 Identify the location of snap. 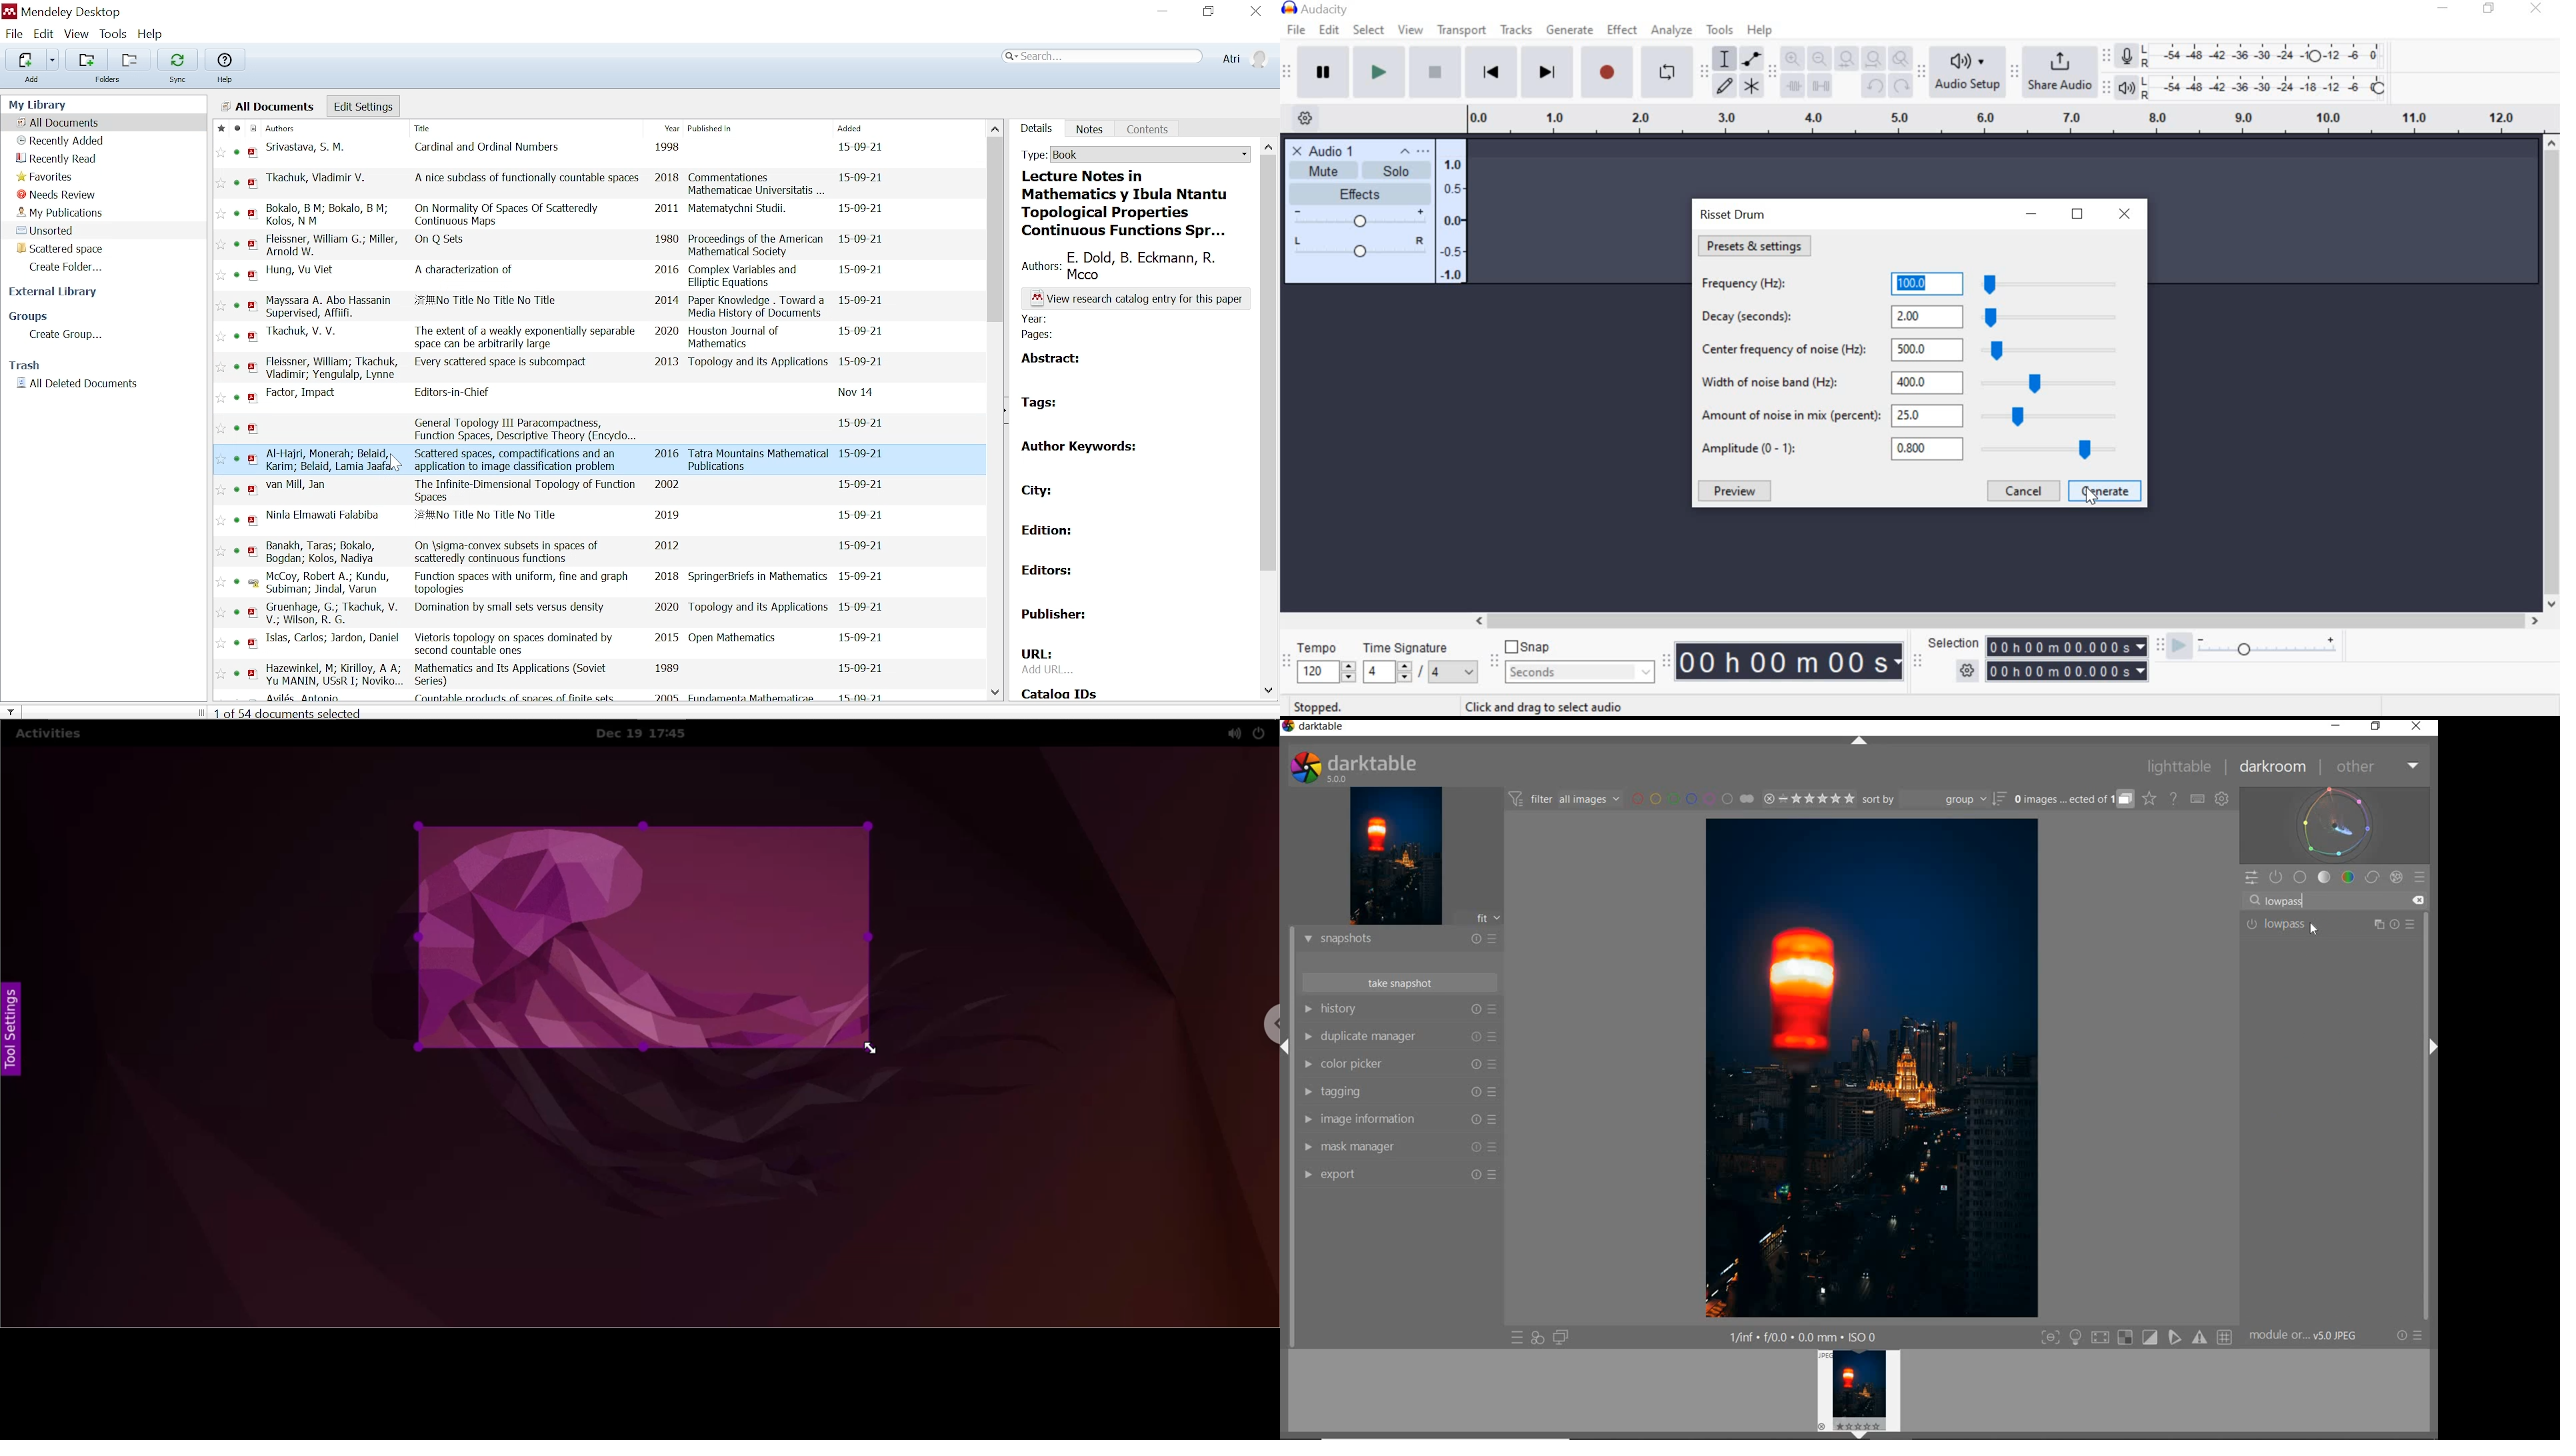
(1527, 646).